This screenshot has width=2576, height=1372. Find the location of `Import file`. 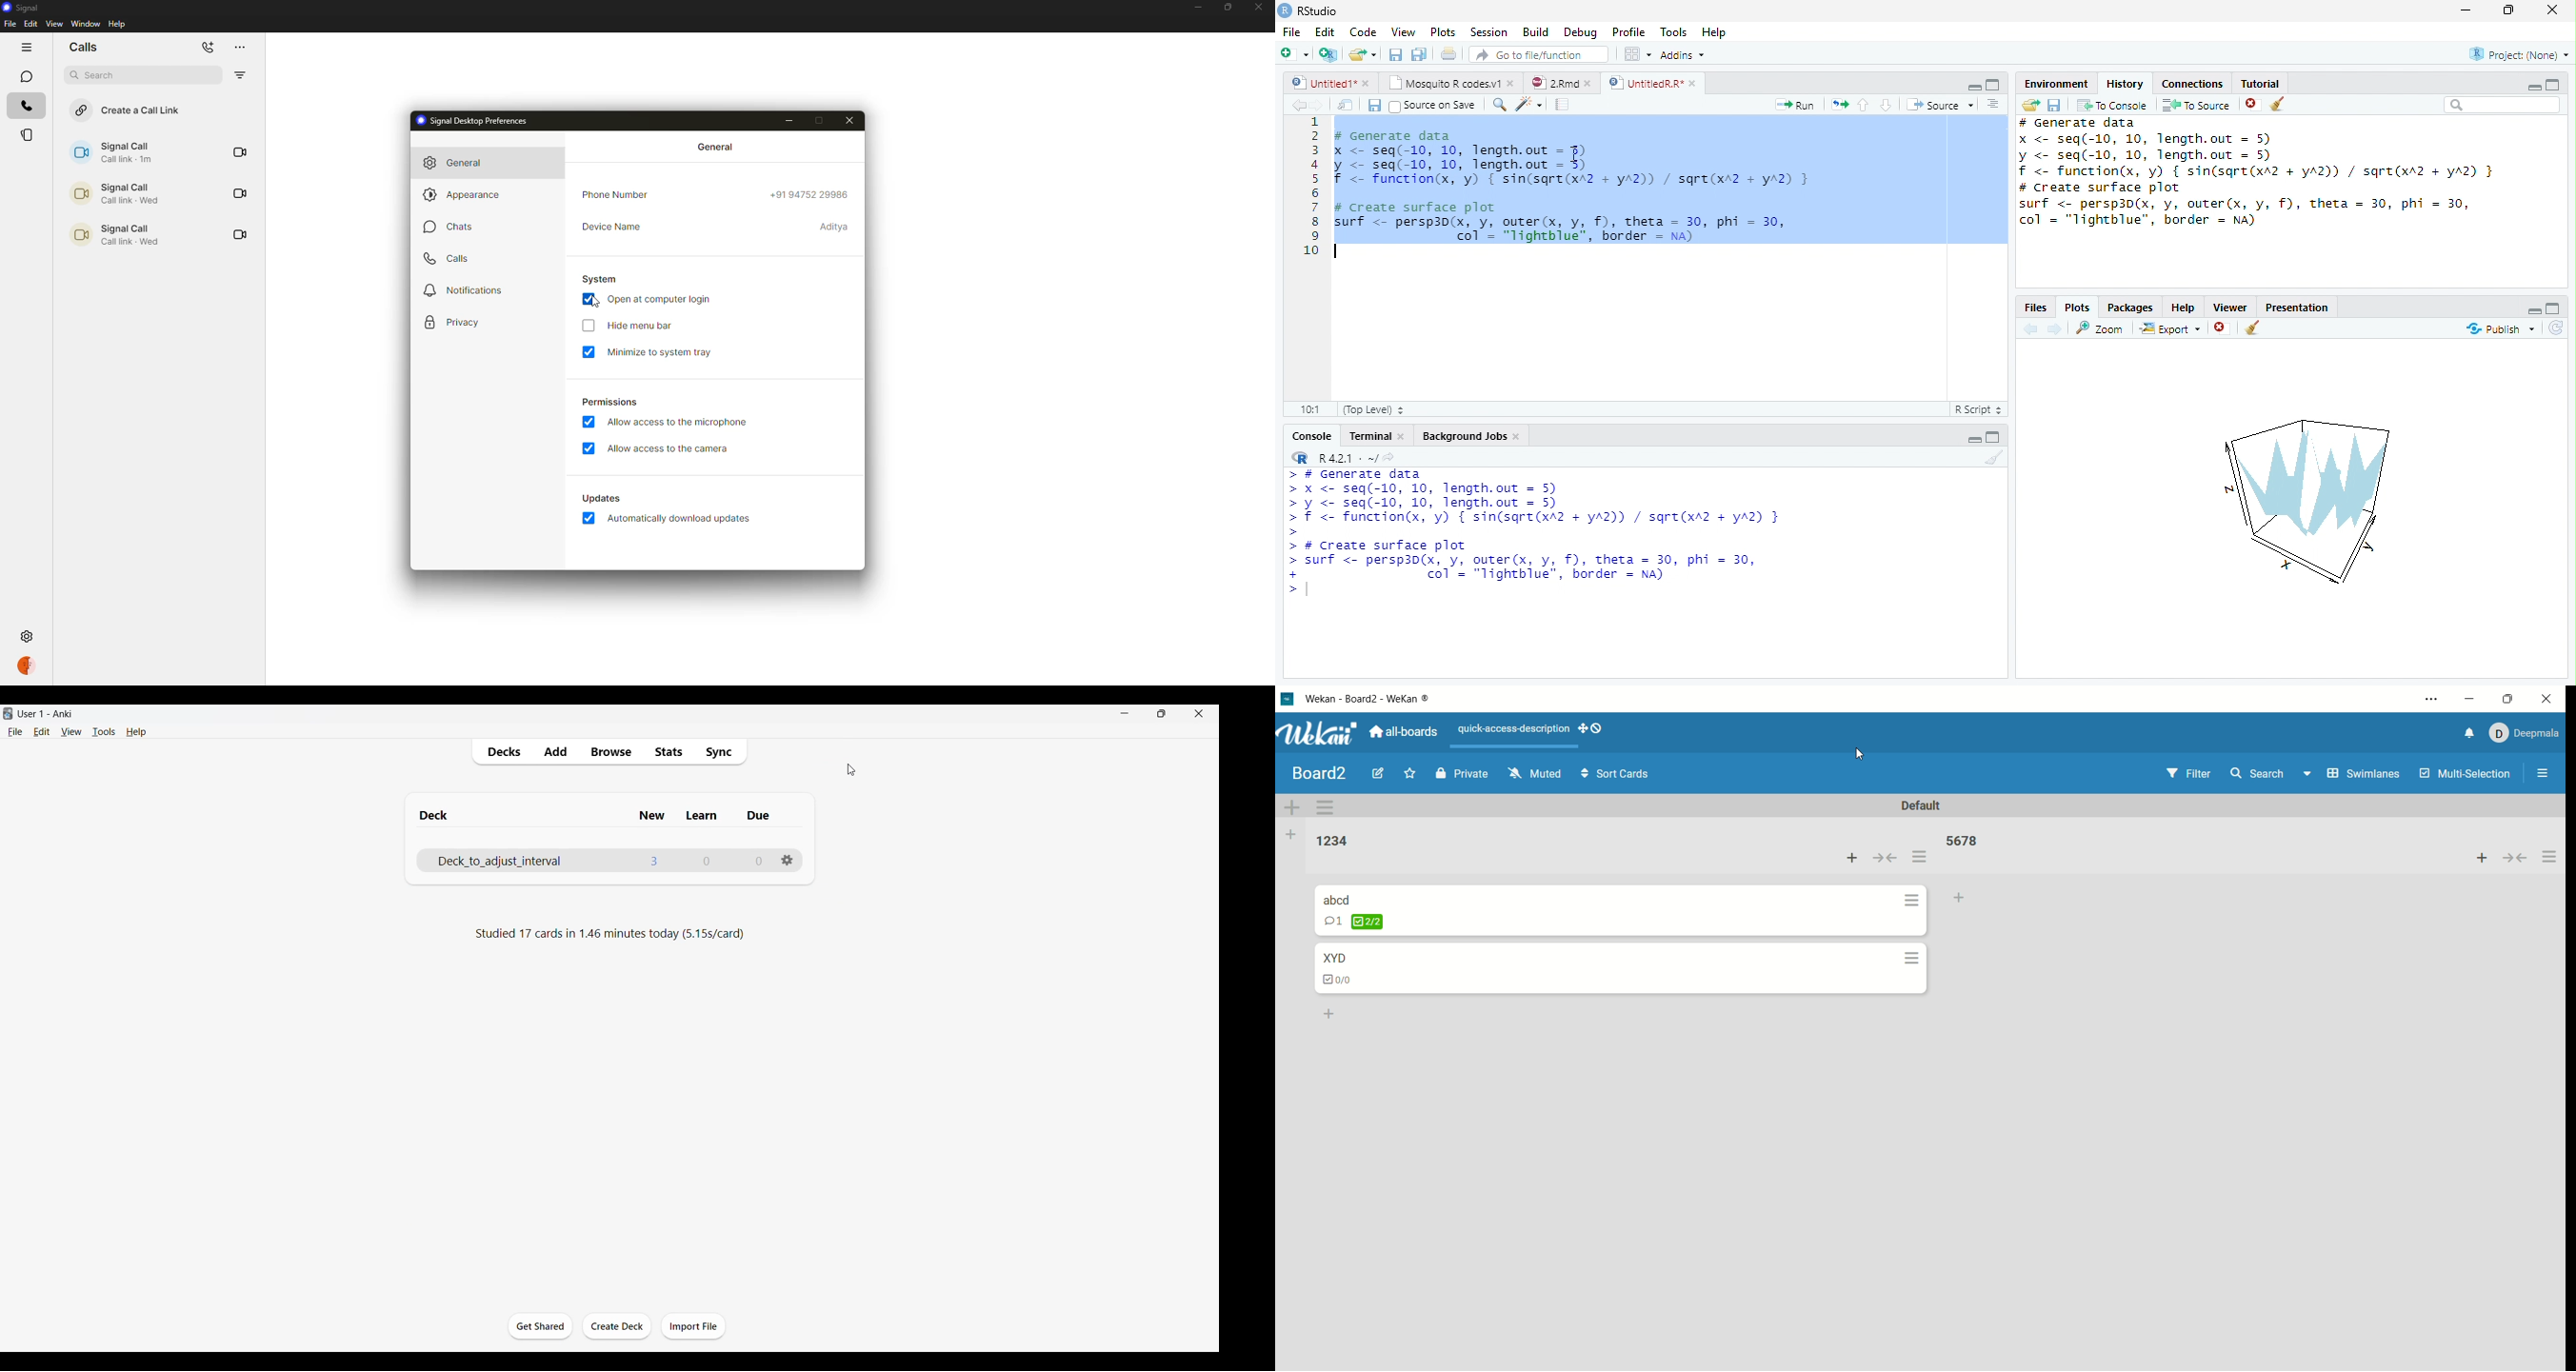

Import file is located at coordinates (693, 1327).